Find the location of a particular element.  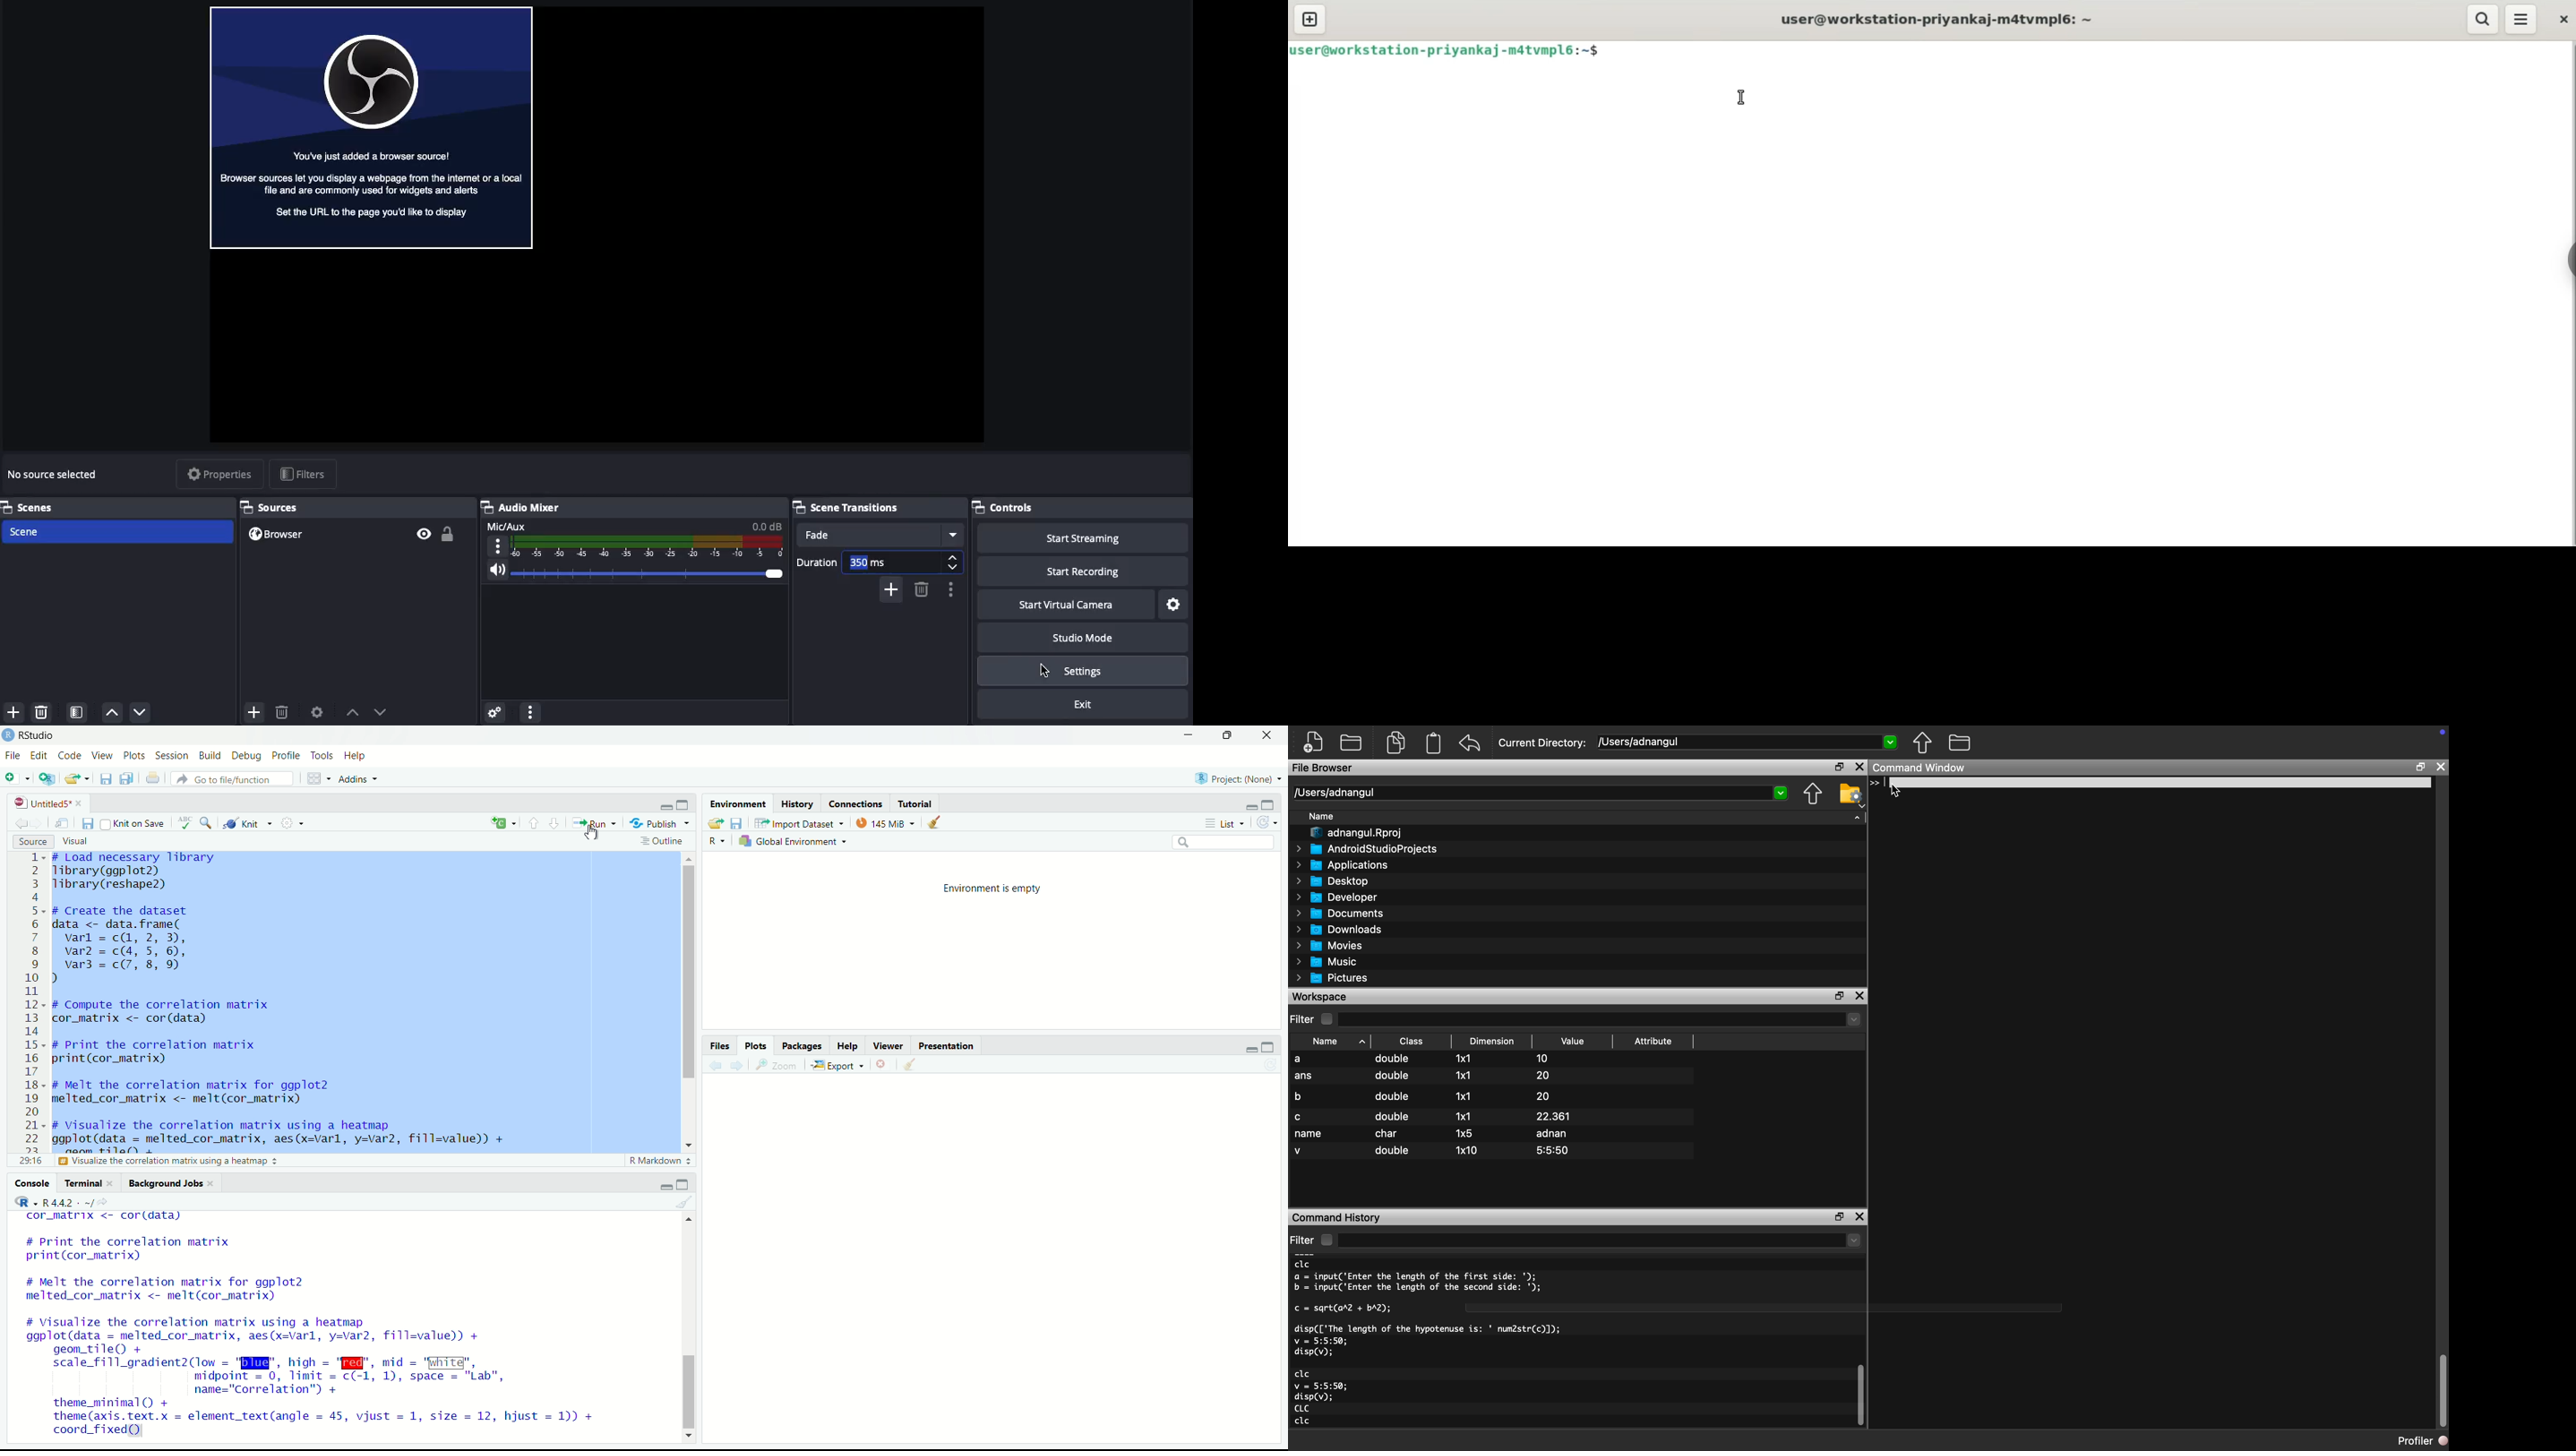

Exit is located at coordinates (1081, 708).